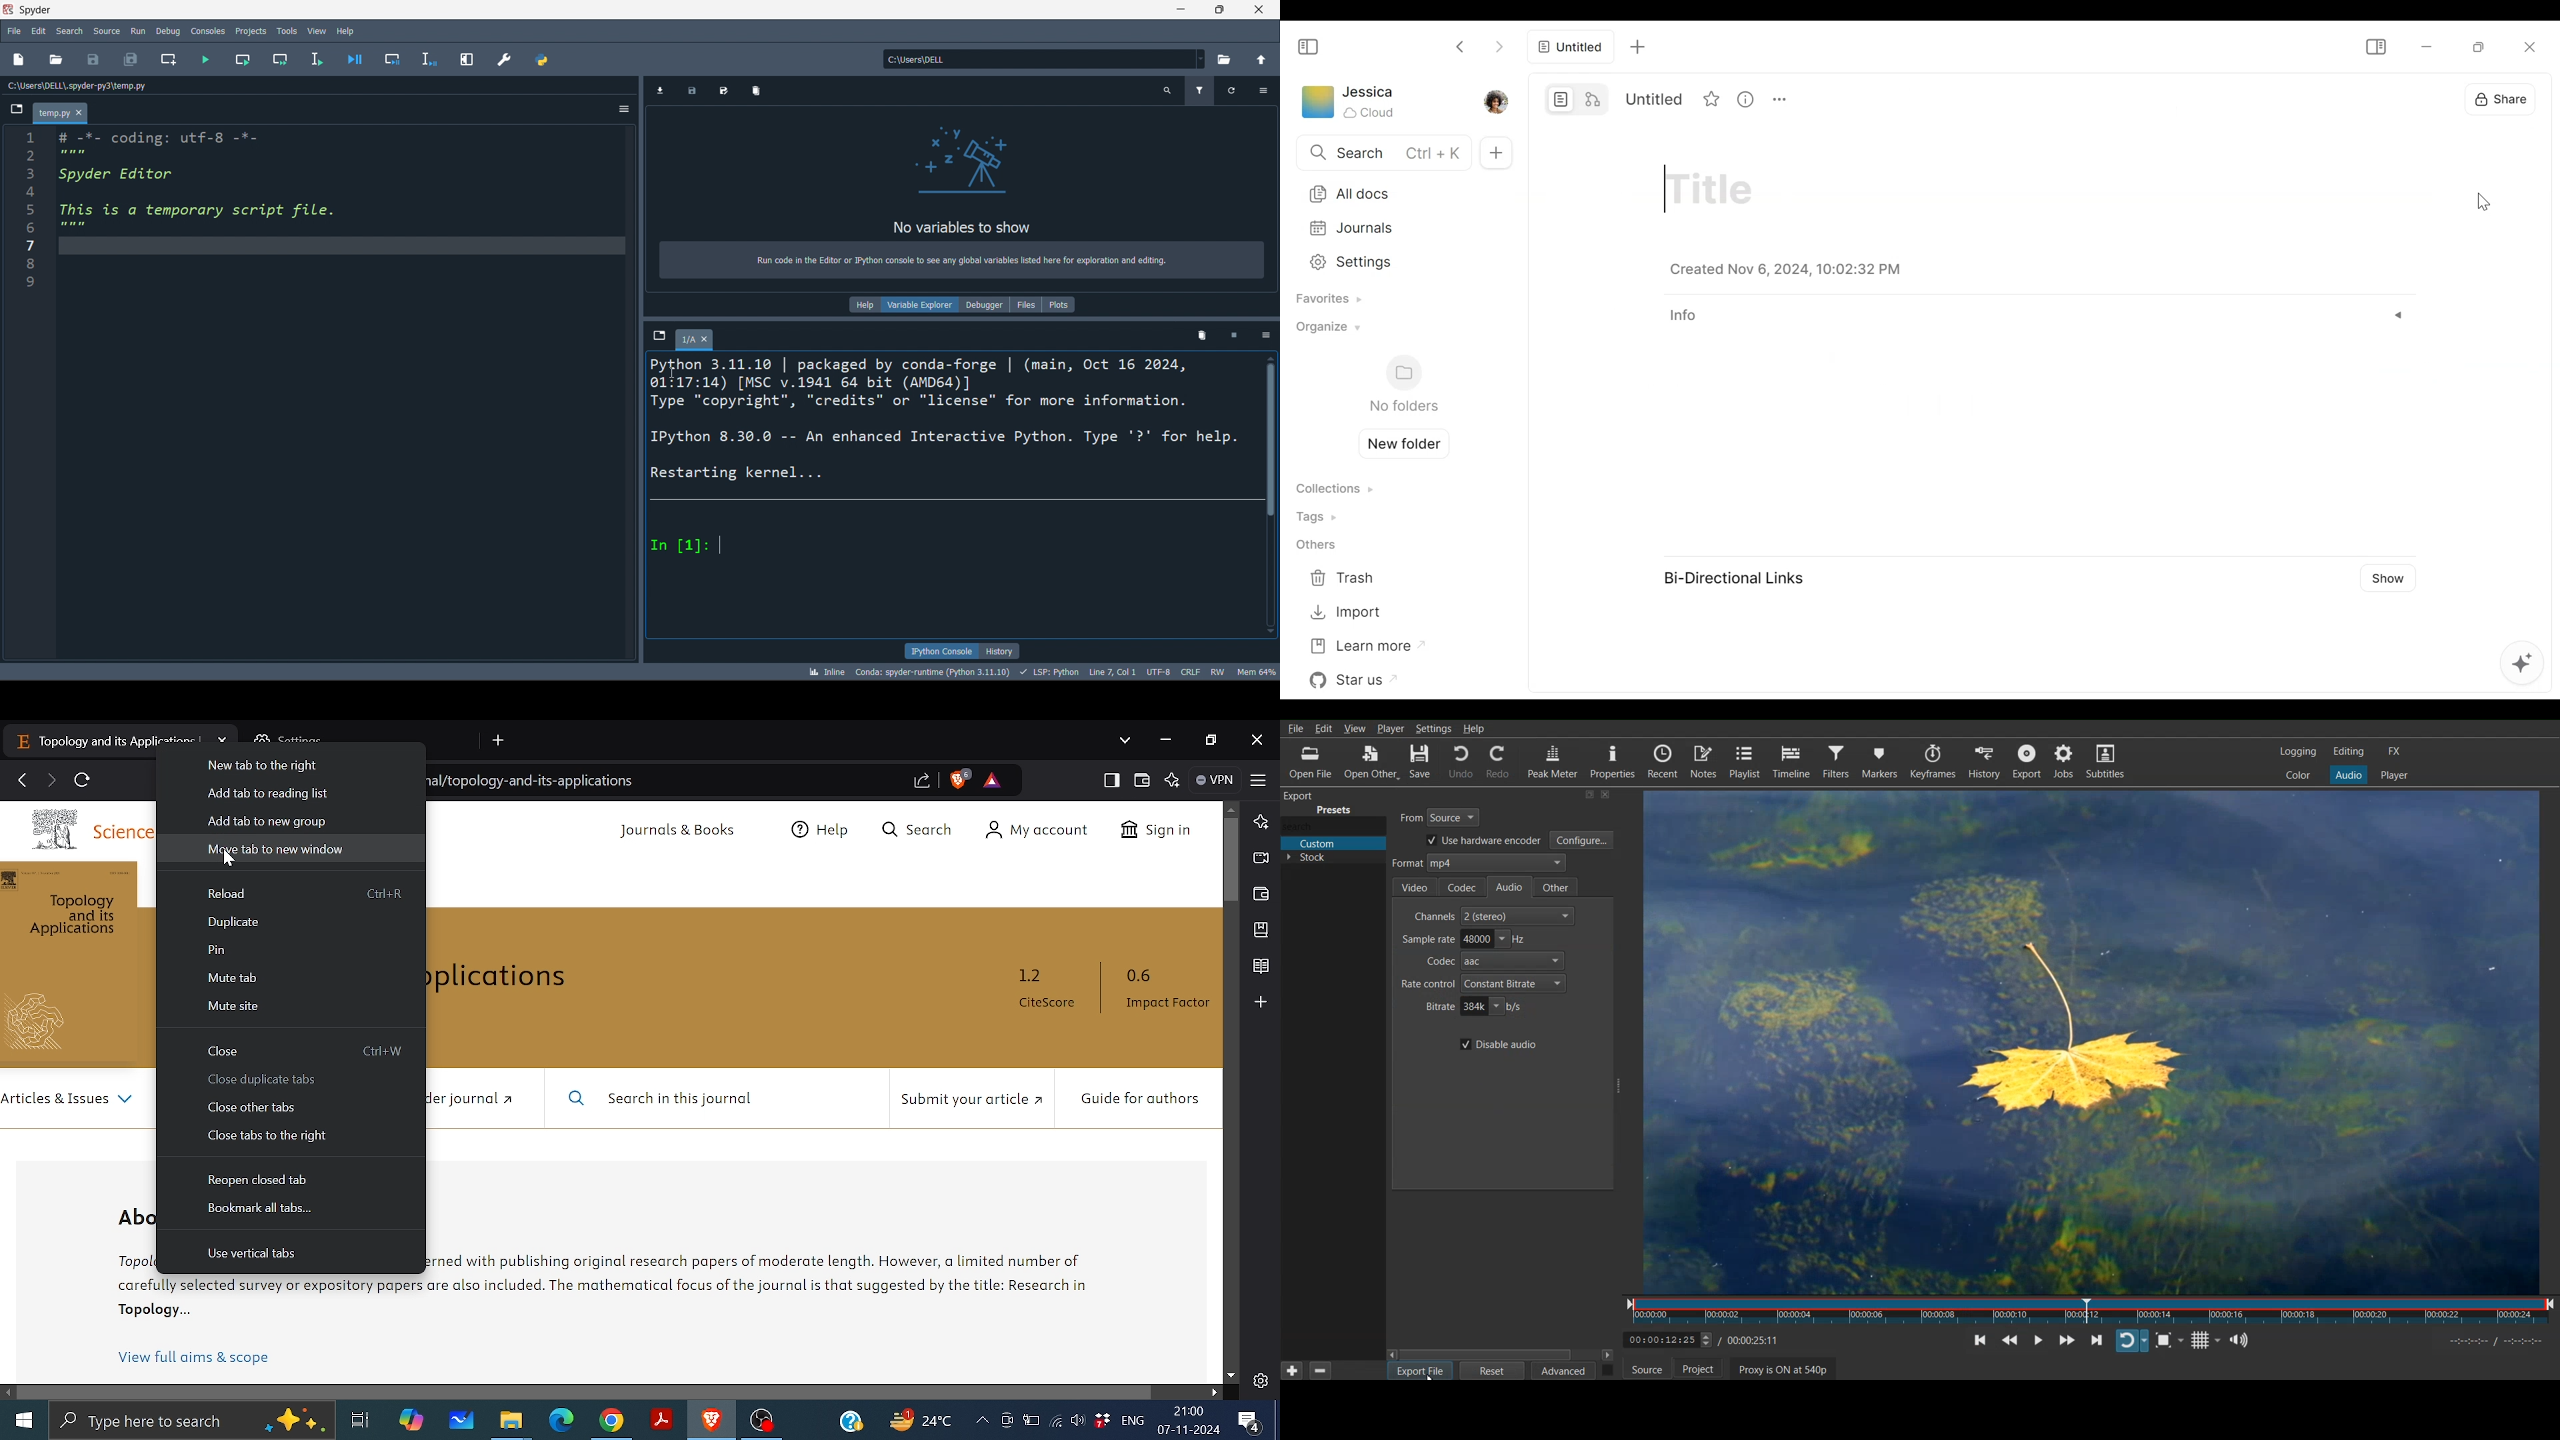 The height and width of the screenshot is (1456, 2576). What do you see at coordinates (2348, 774) in the screenshot?
I see `Audio` at bounding box center [2348, 774].